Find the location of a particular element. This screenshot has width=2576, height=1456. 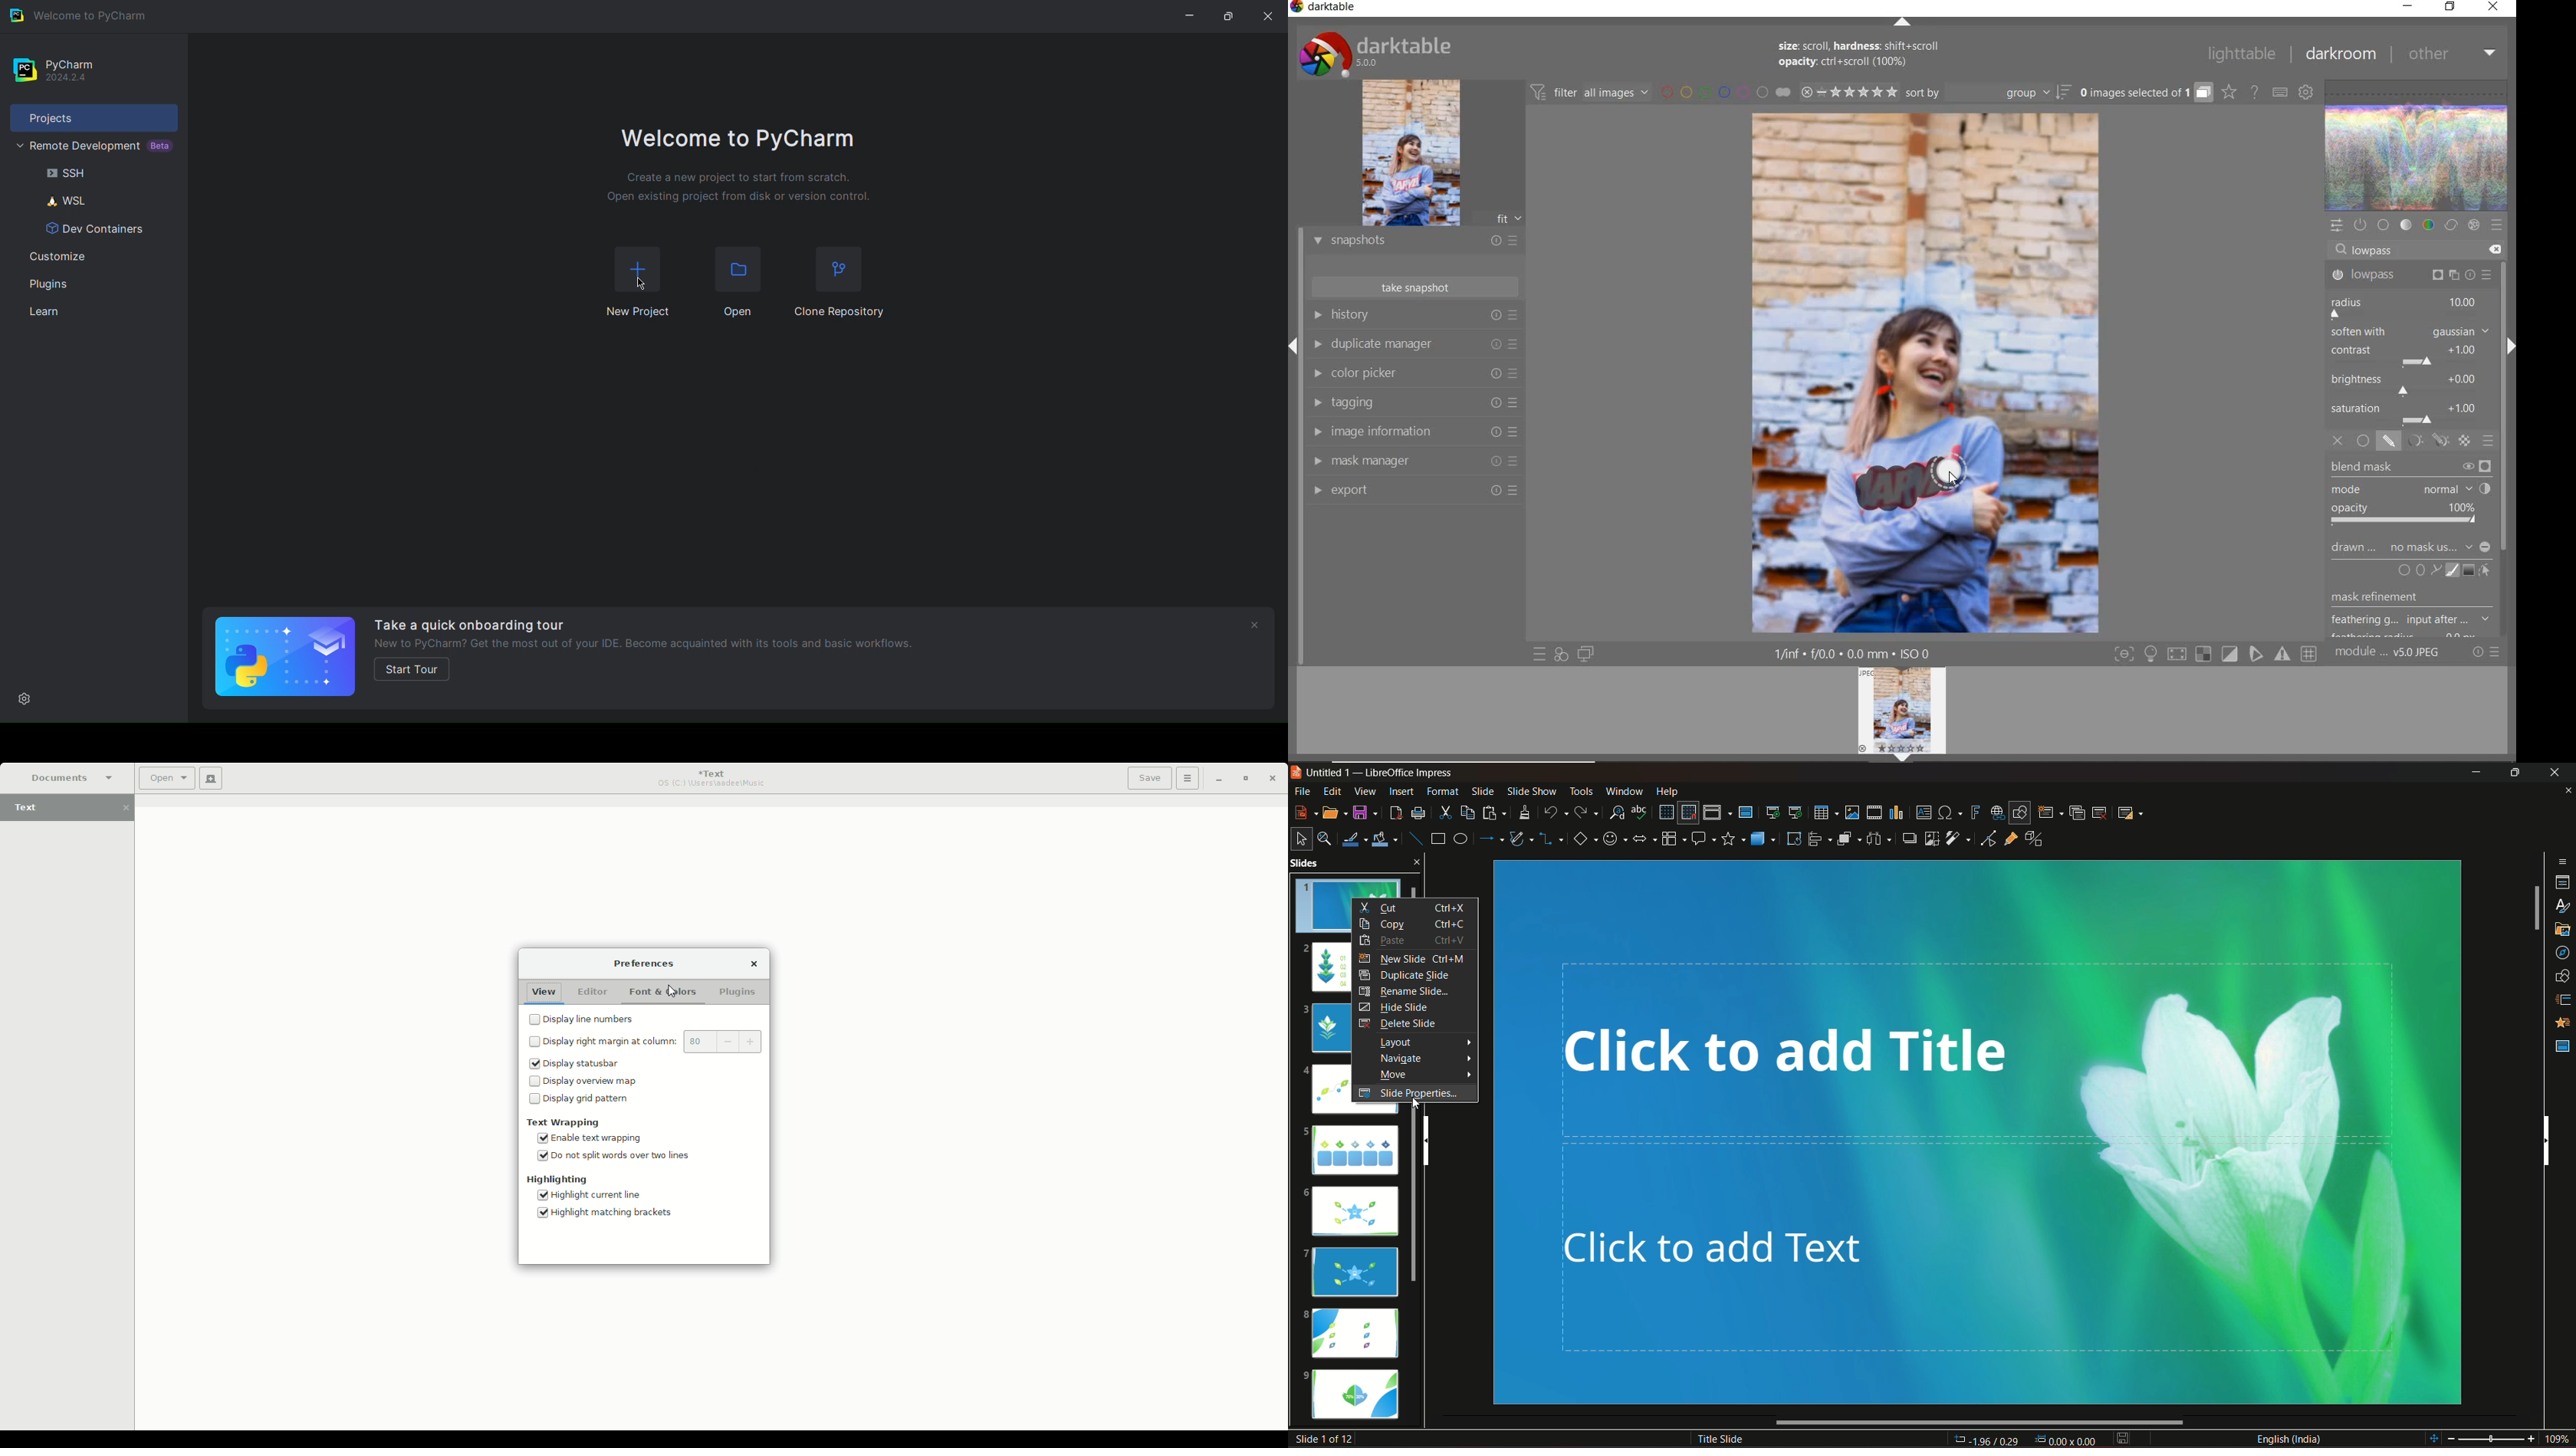

symbol shapes is located at coordinates (1615, 839).